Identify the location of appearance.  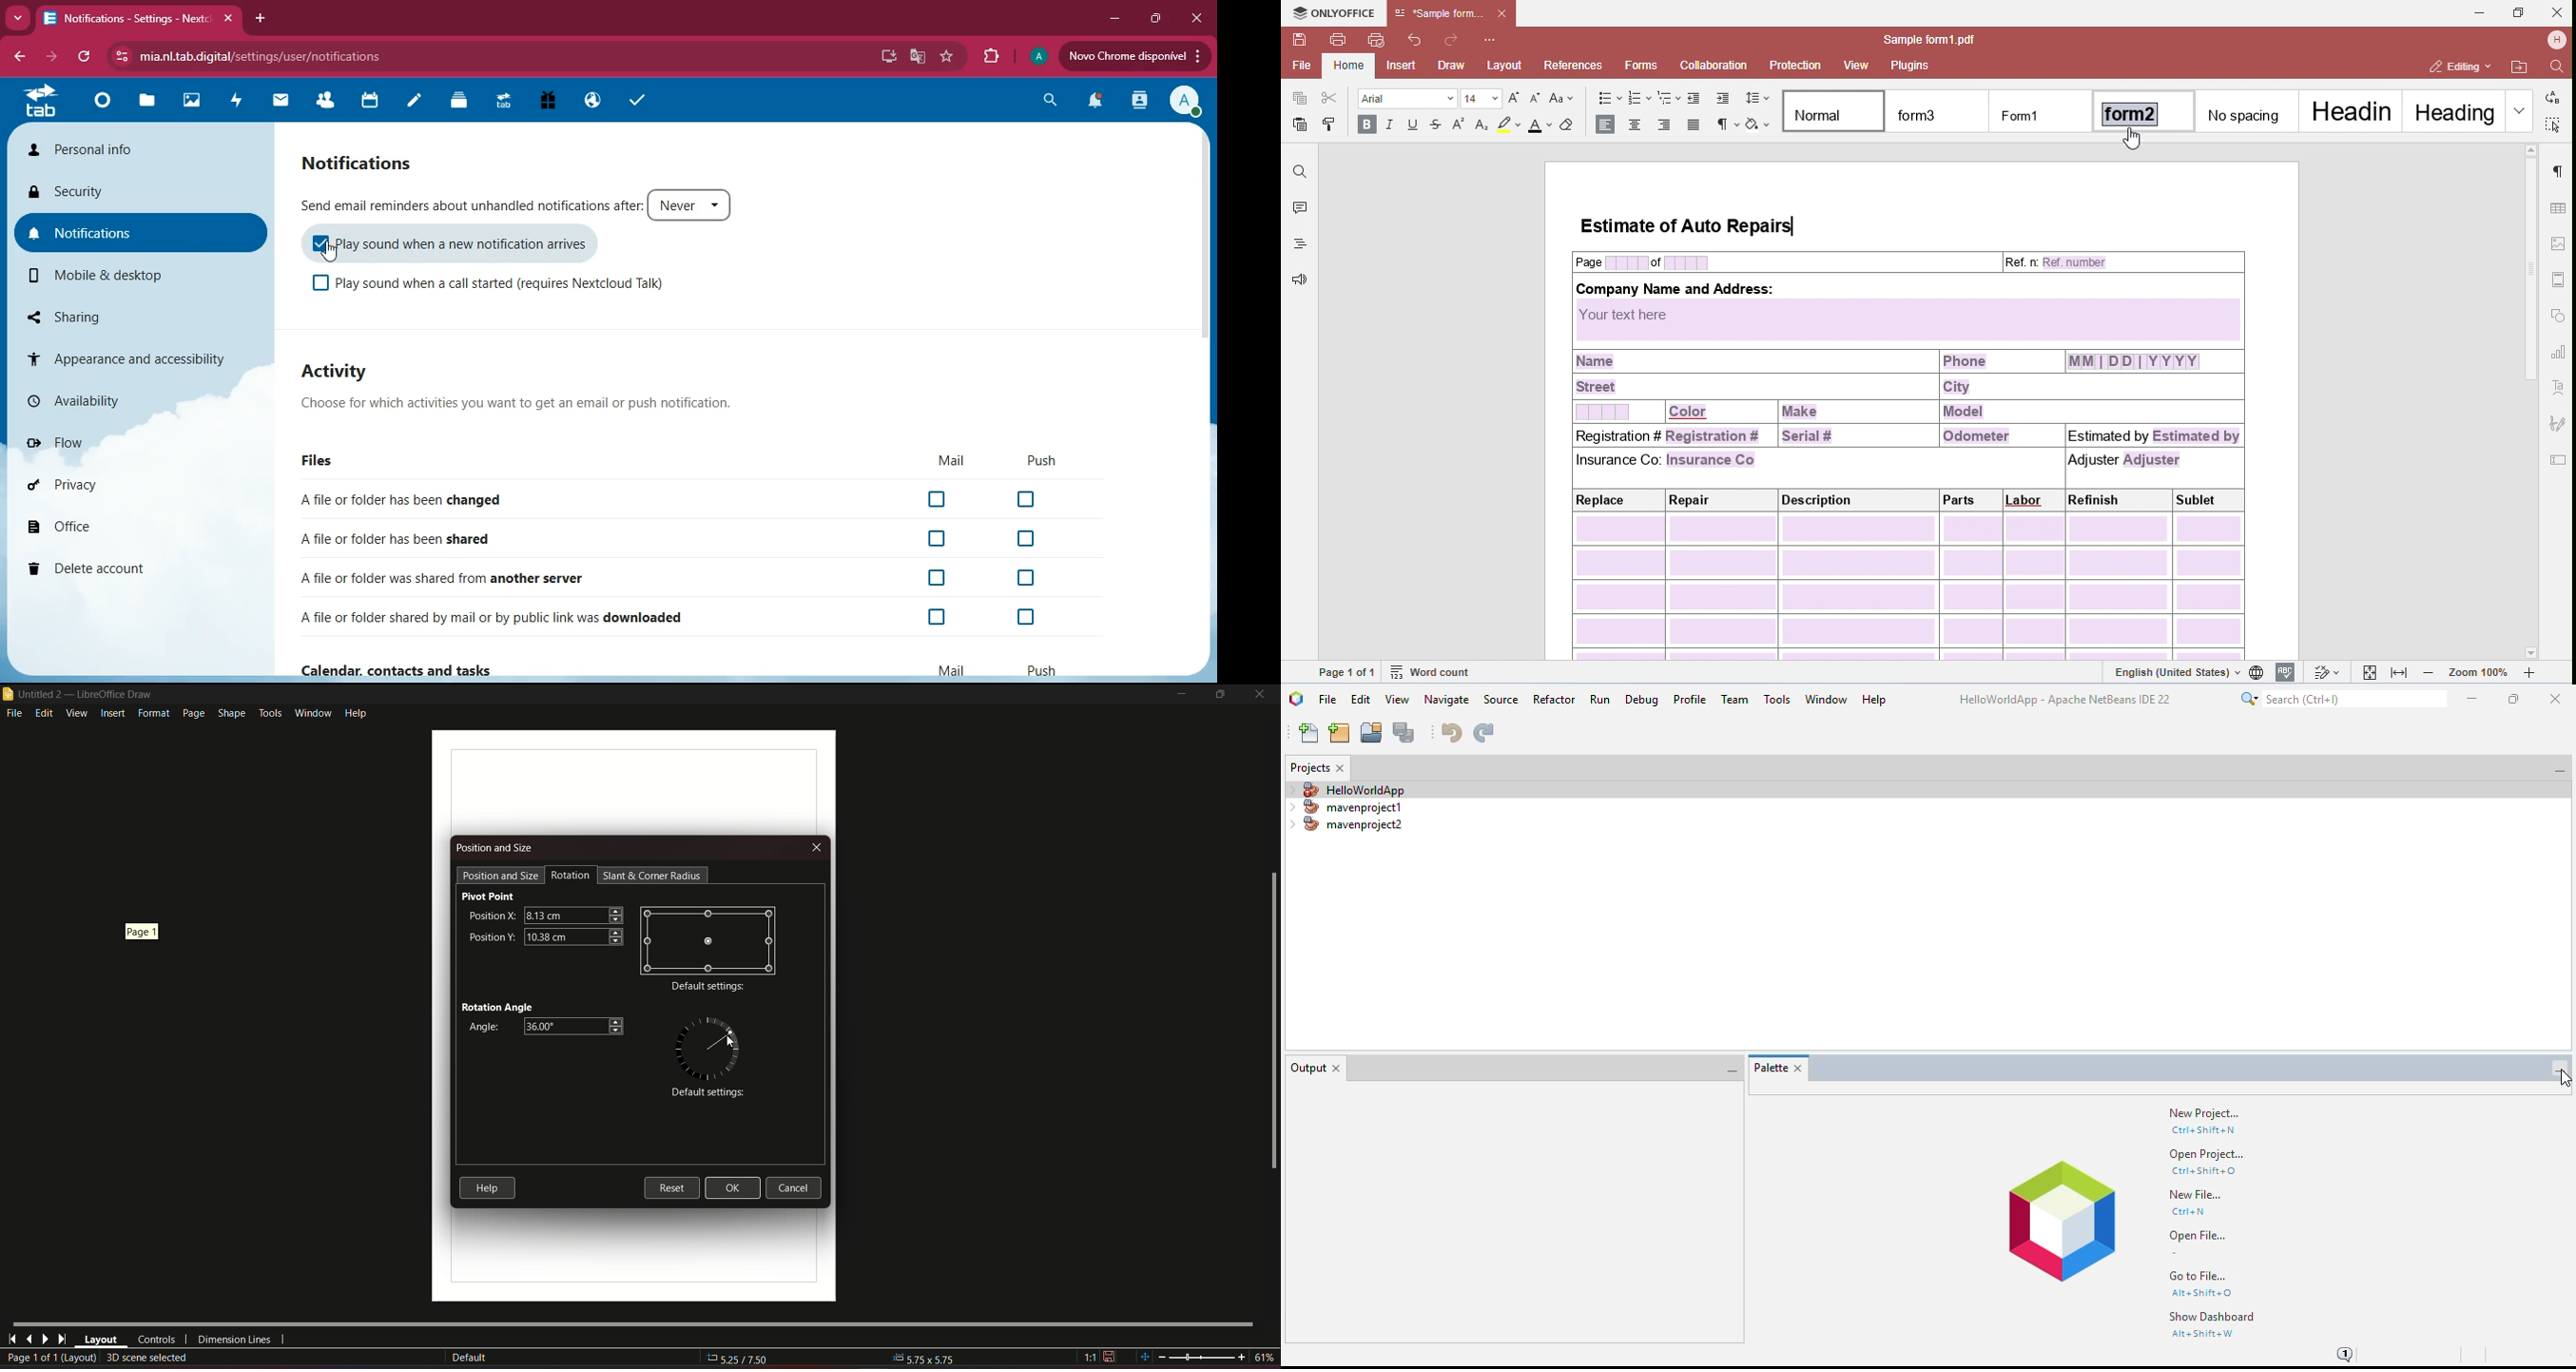
(136, 355).